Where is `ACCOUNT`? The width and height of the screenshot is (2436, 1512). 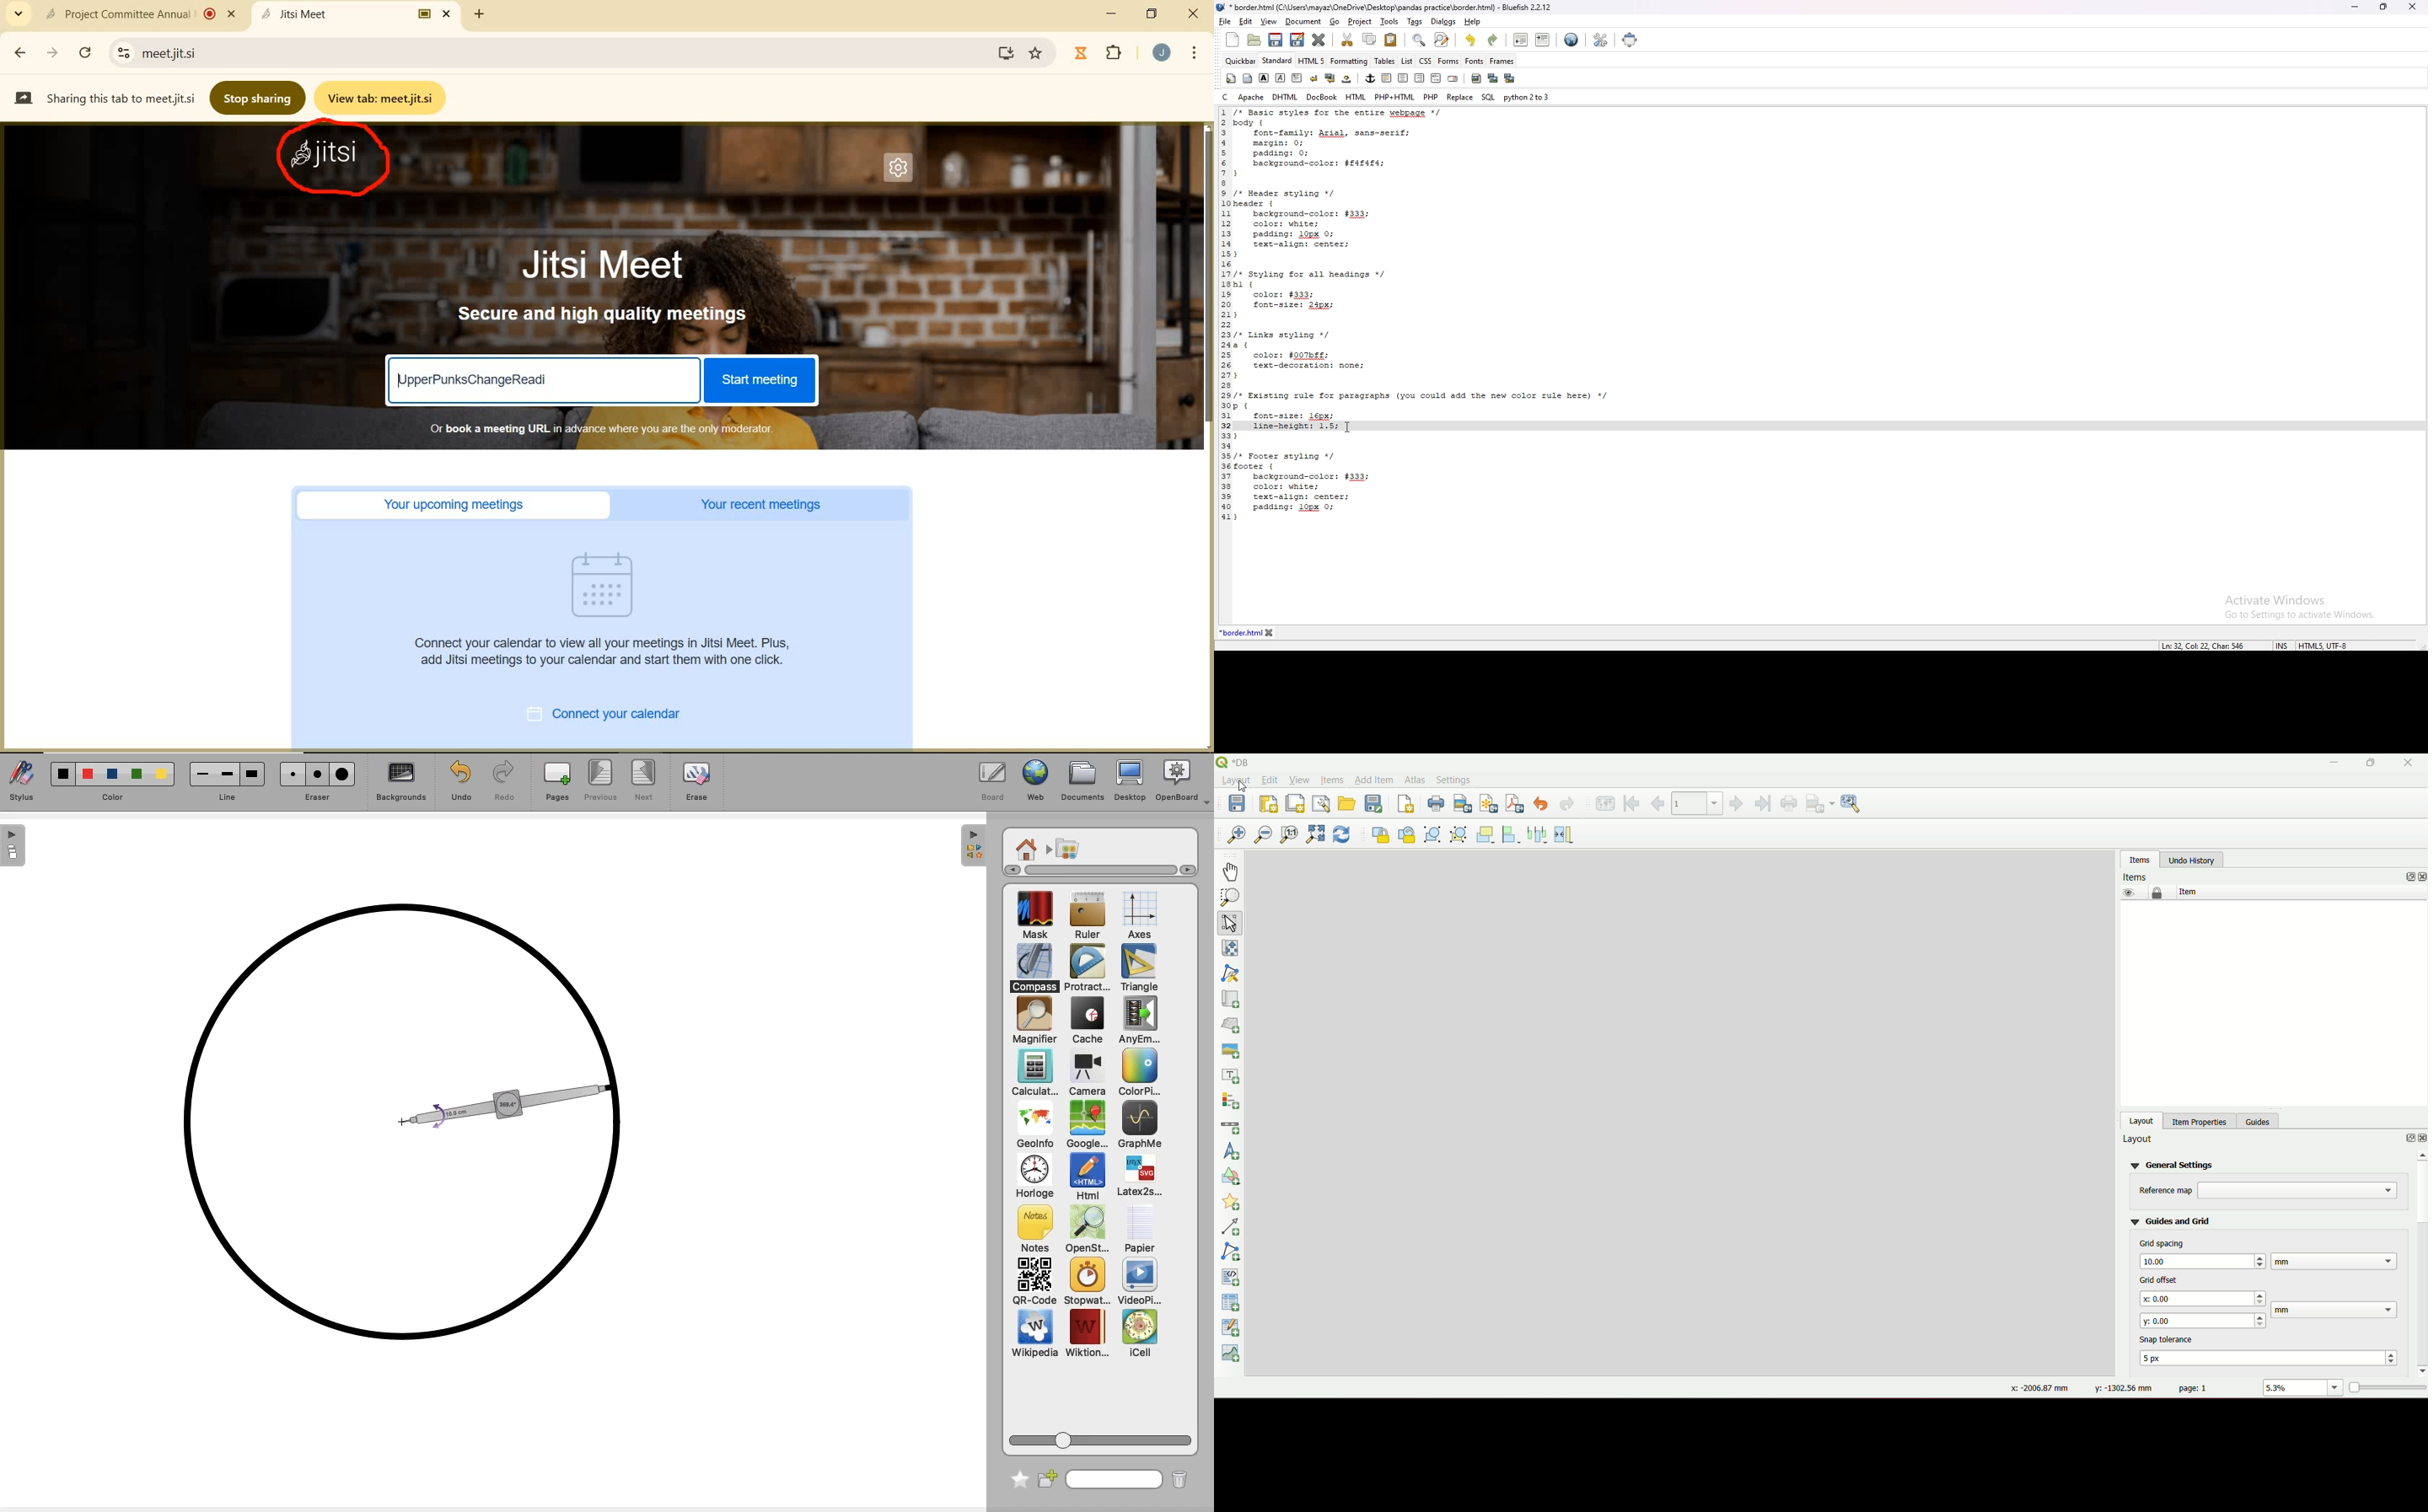 ACCOUNT is located at coordinates (1162, 53).